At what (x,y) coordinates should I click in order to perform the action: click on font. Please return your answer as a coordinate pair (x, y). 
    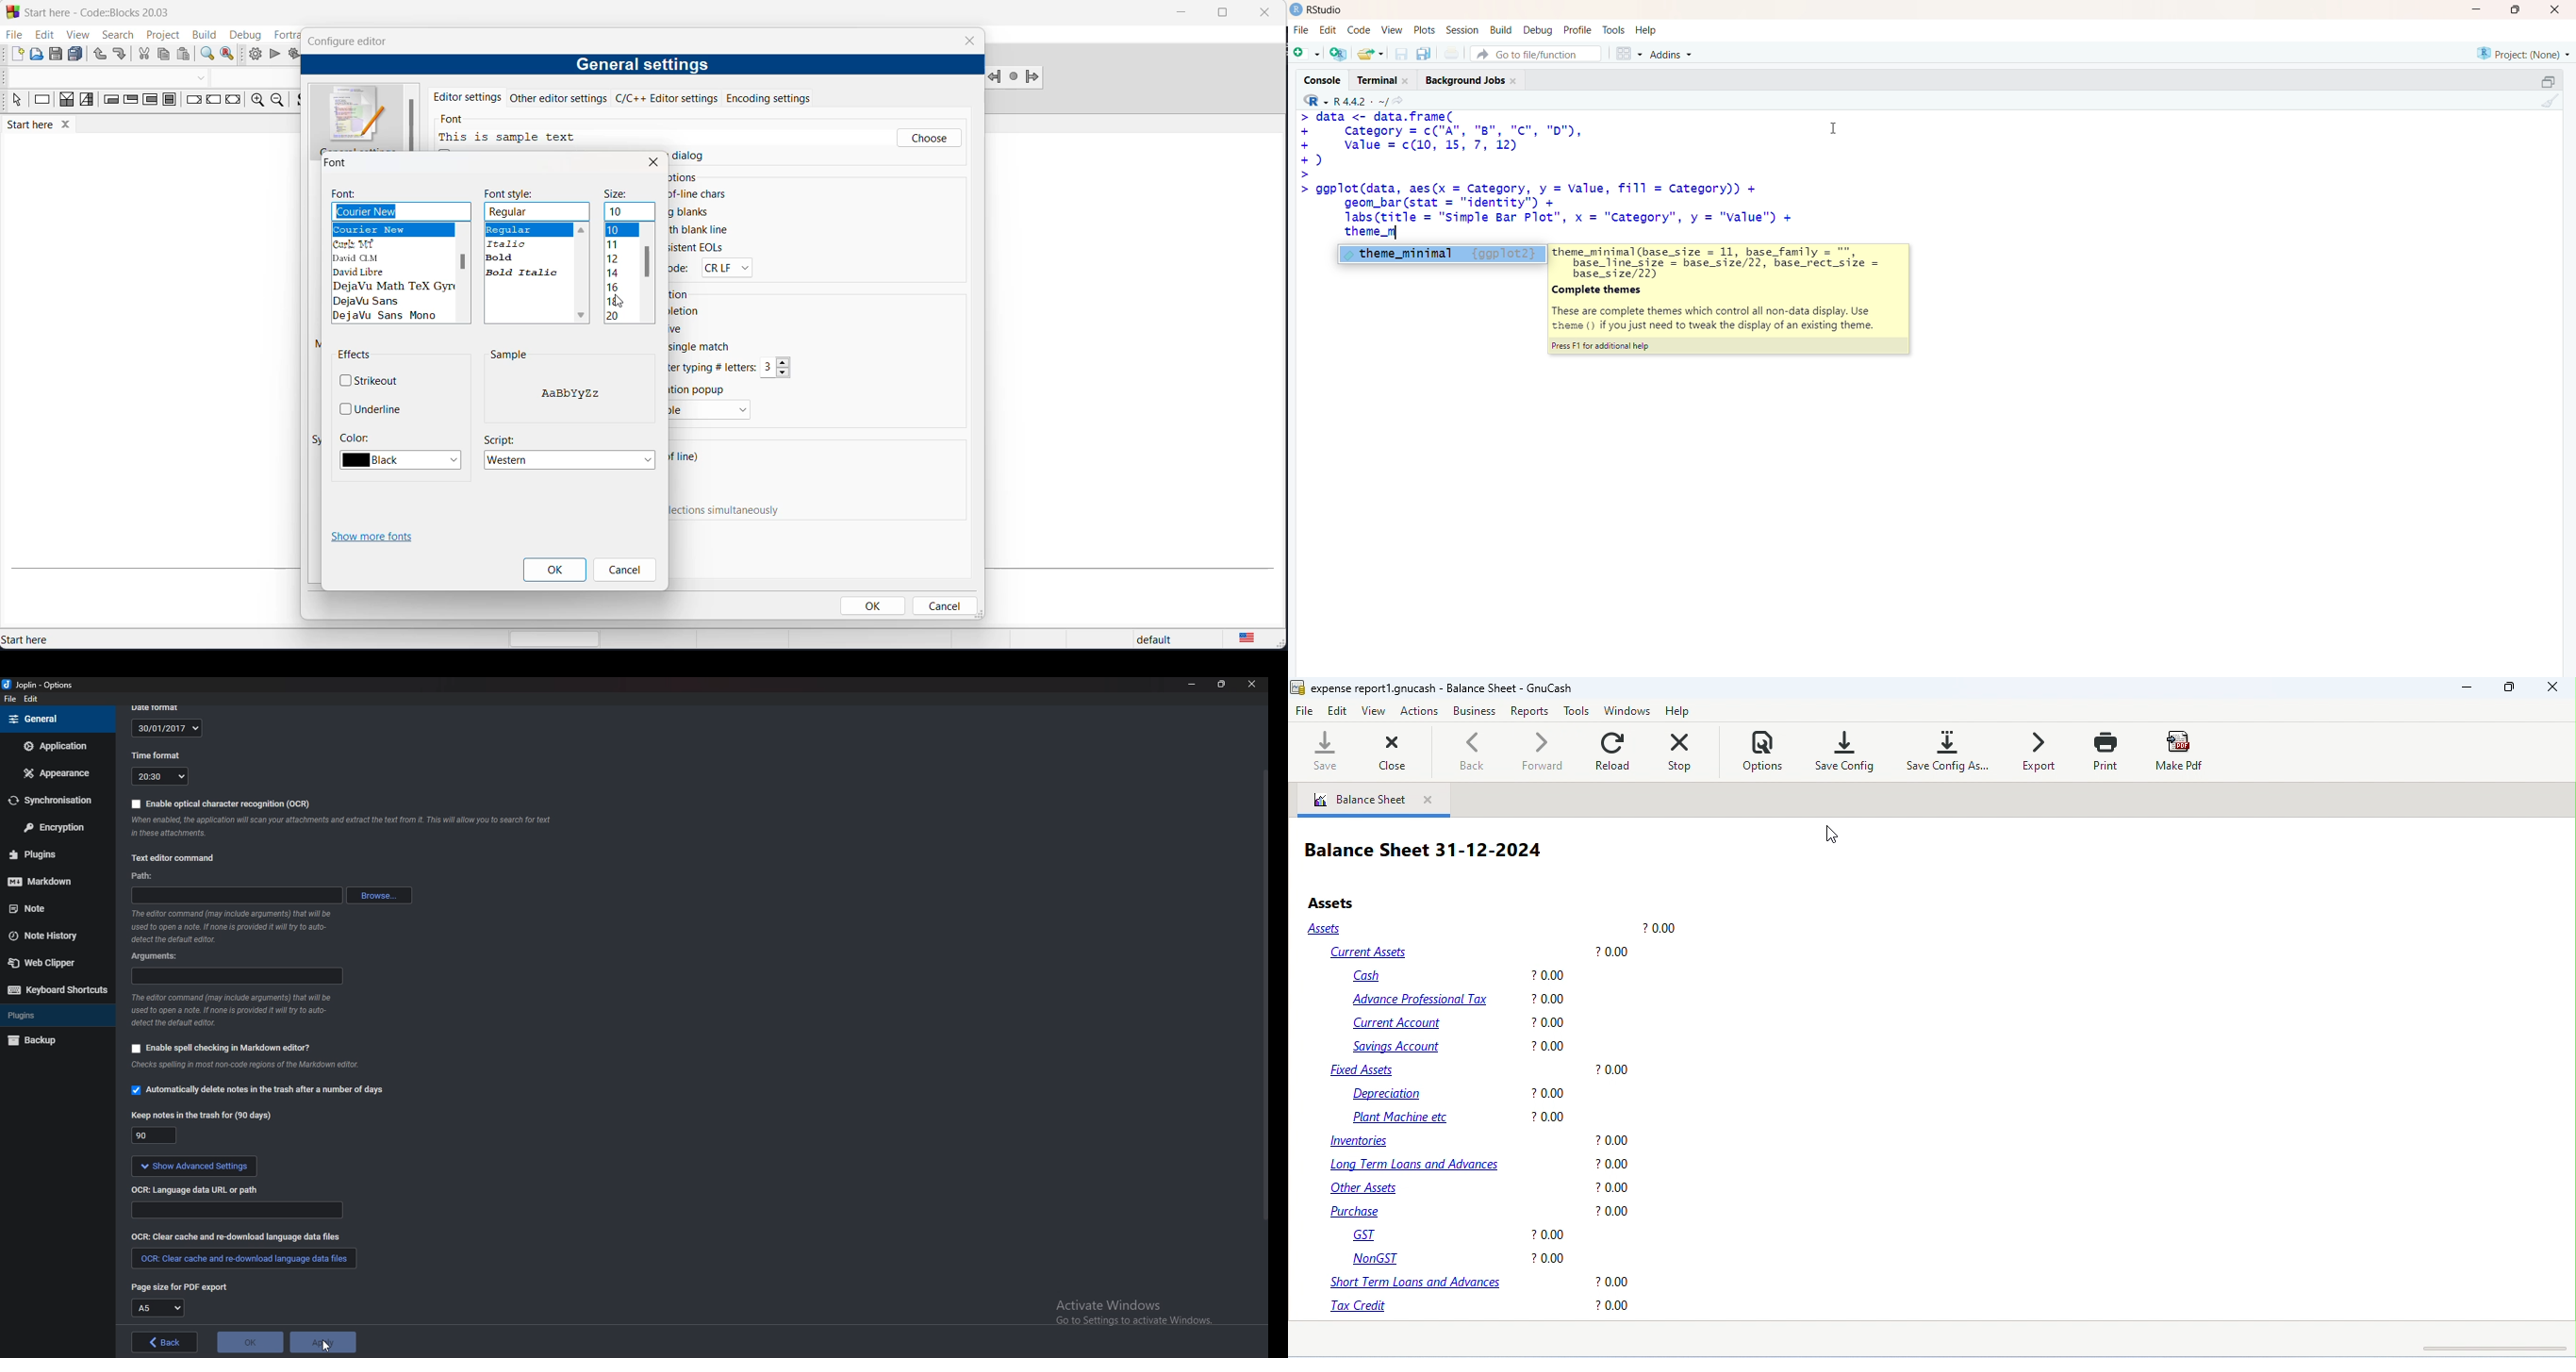
    Looking at the image, I should click on (348, 194).